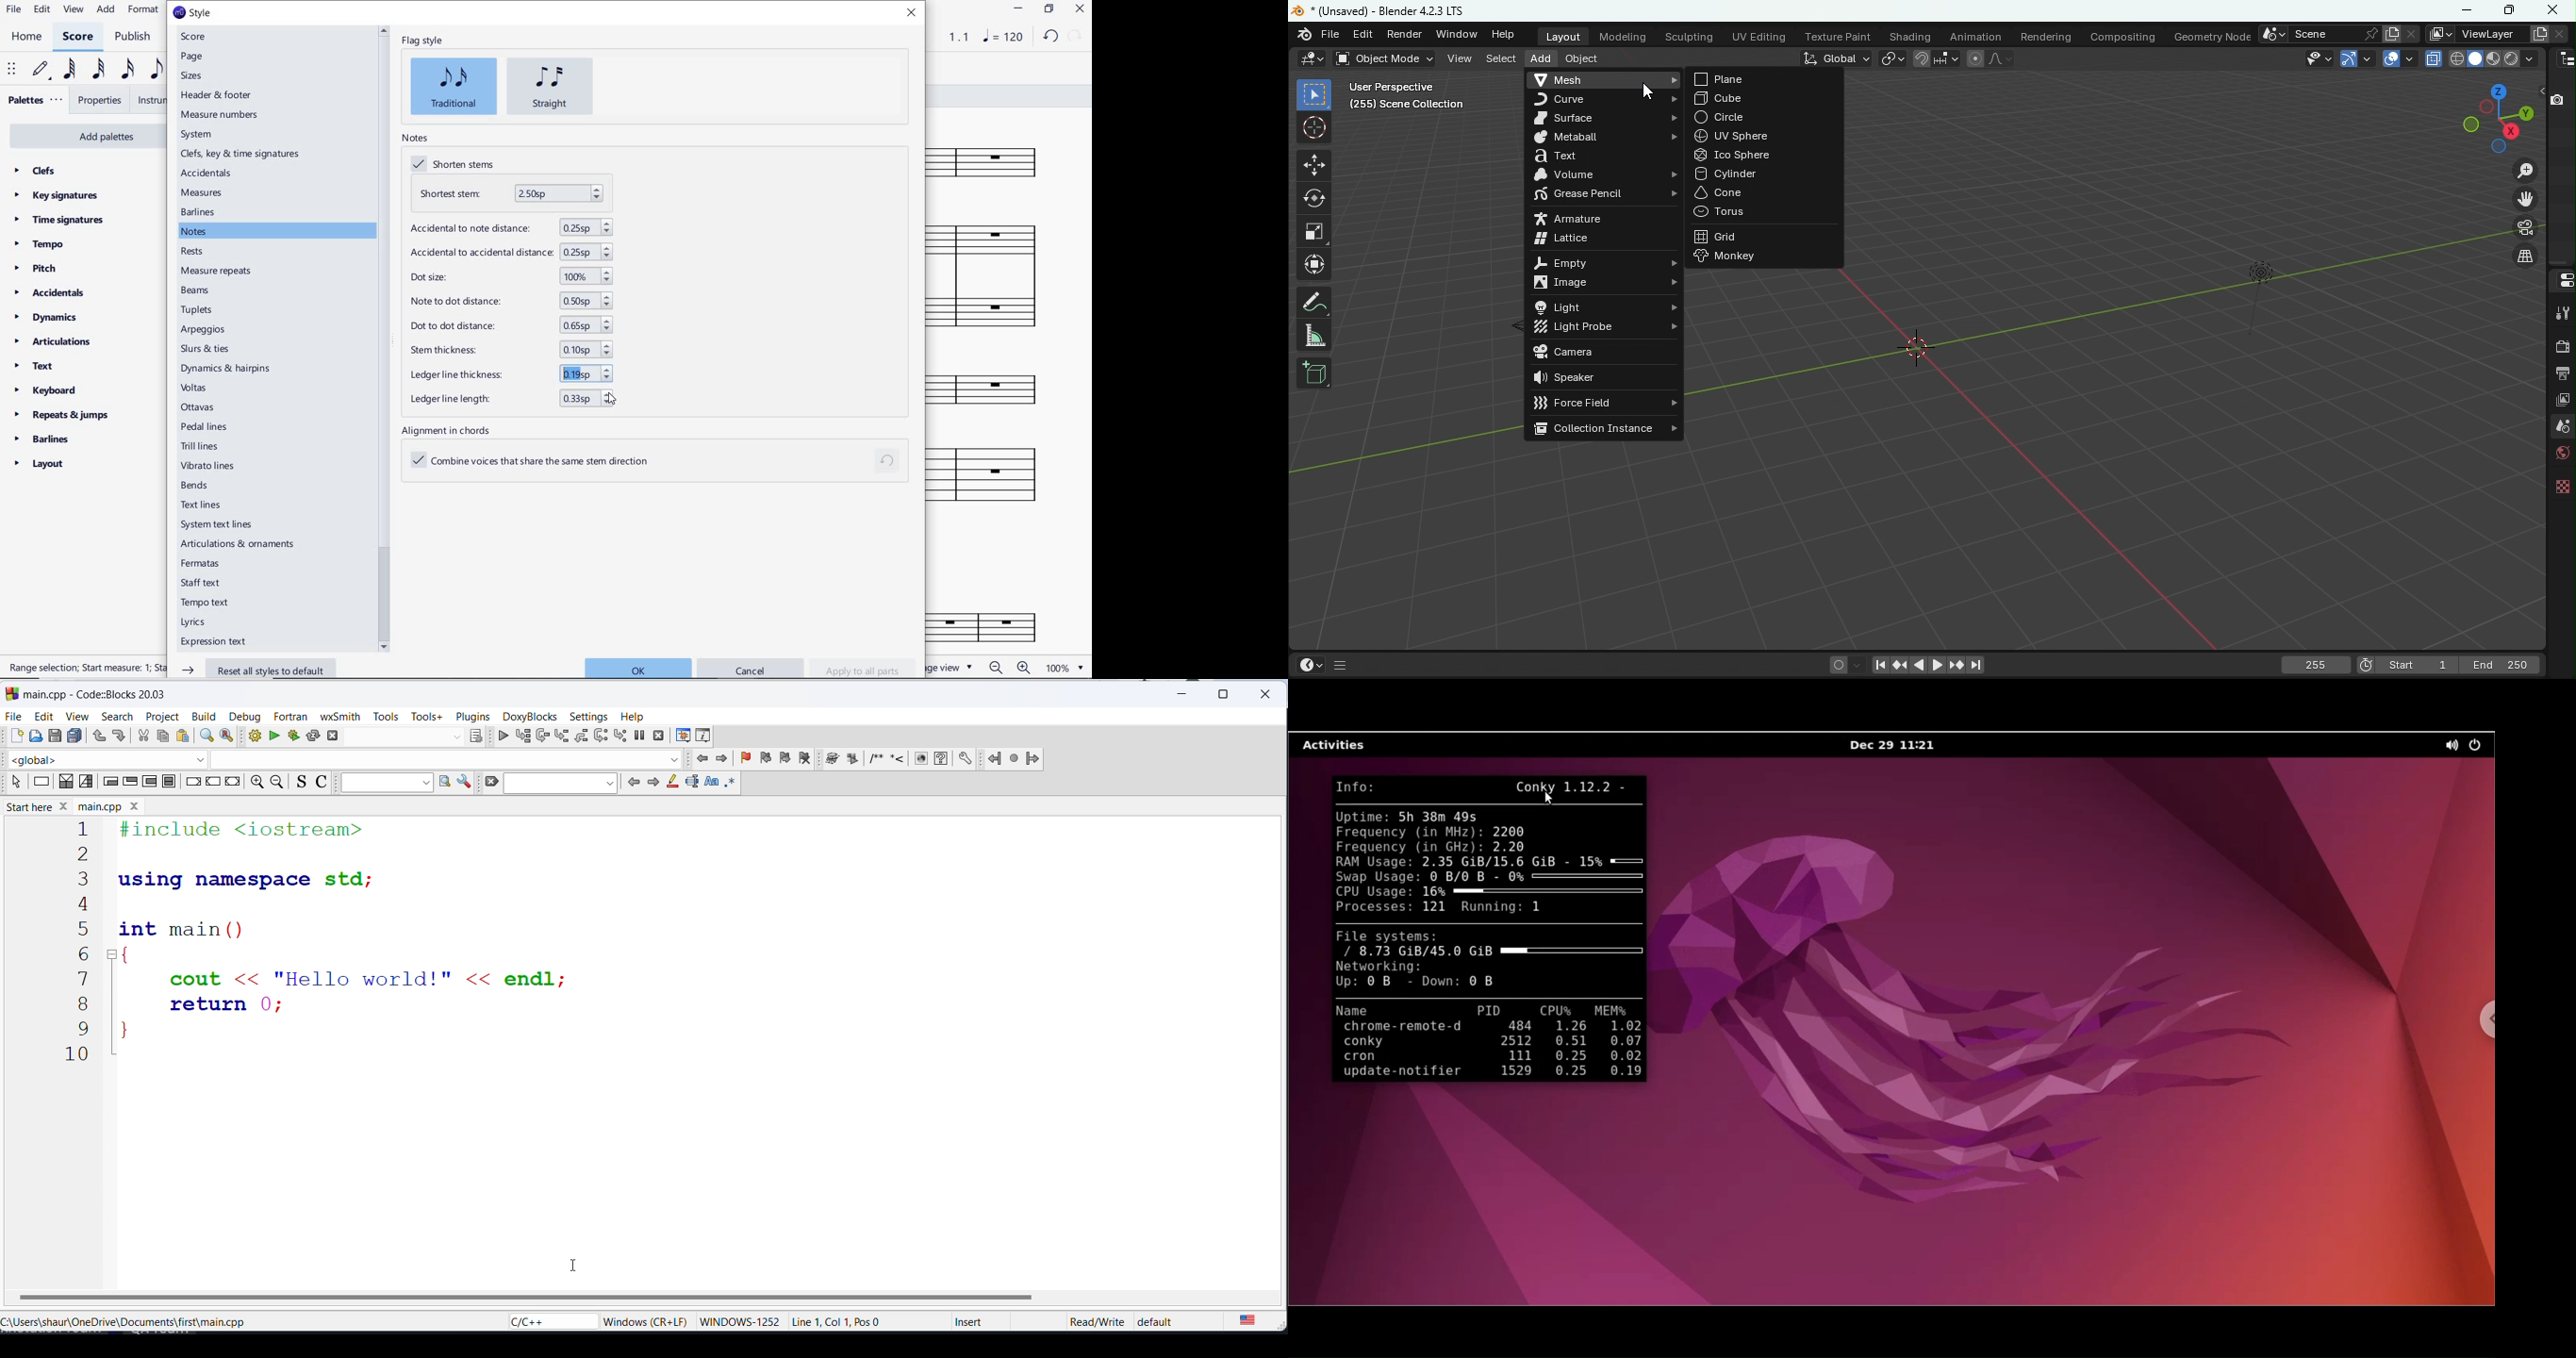 This screenshot has height=1372, width=2576. Describe the element at coordinates (162, 738) in the screenshot. I see `COPY` at that location.